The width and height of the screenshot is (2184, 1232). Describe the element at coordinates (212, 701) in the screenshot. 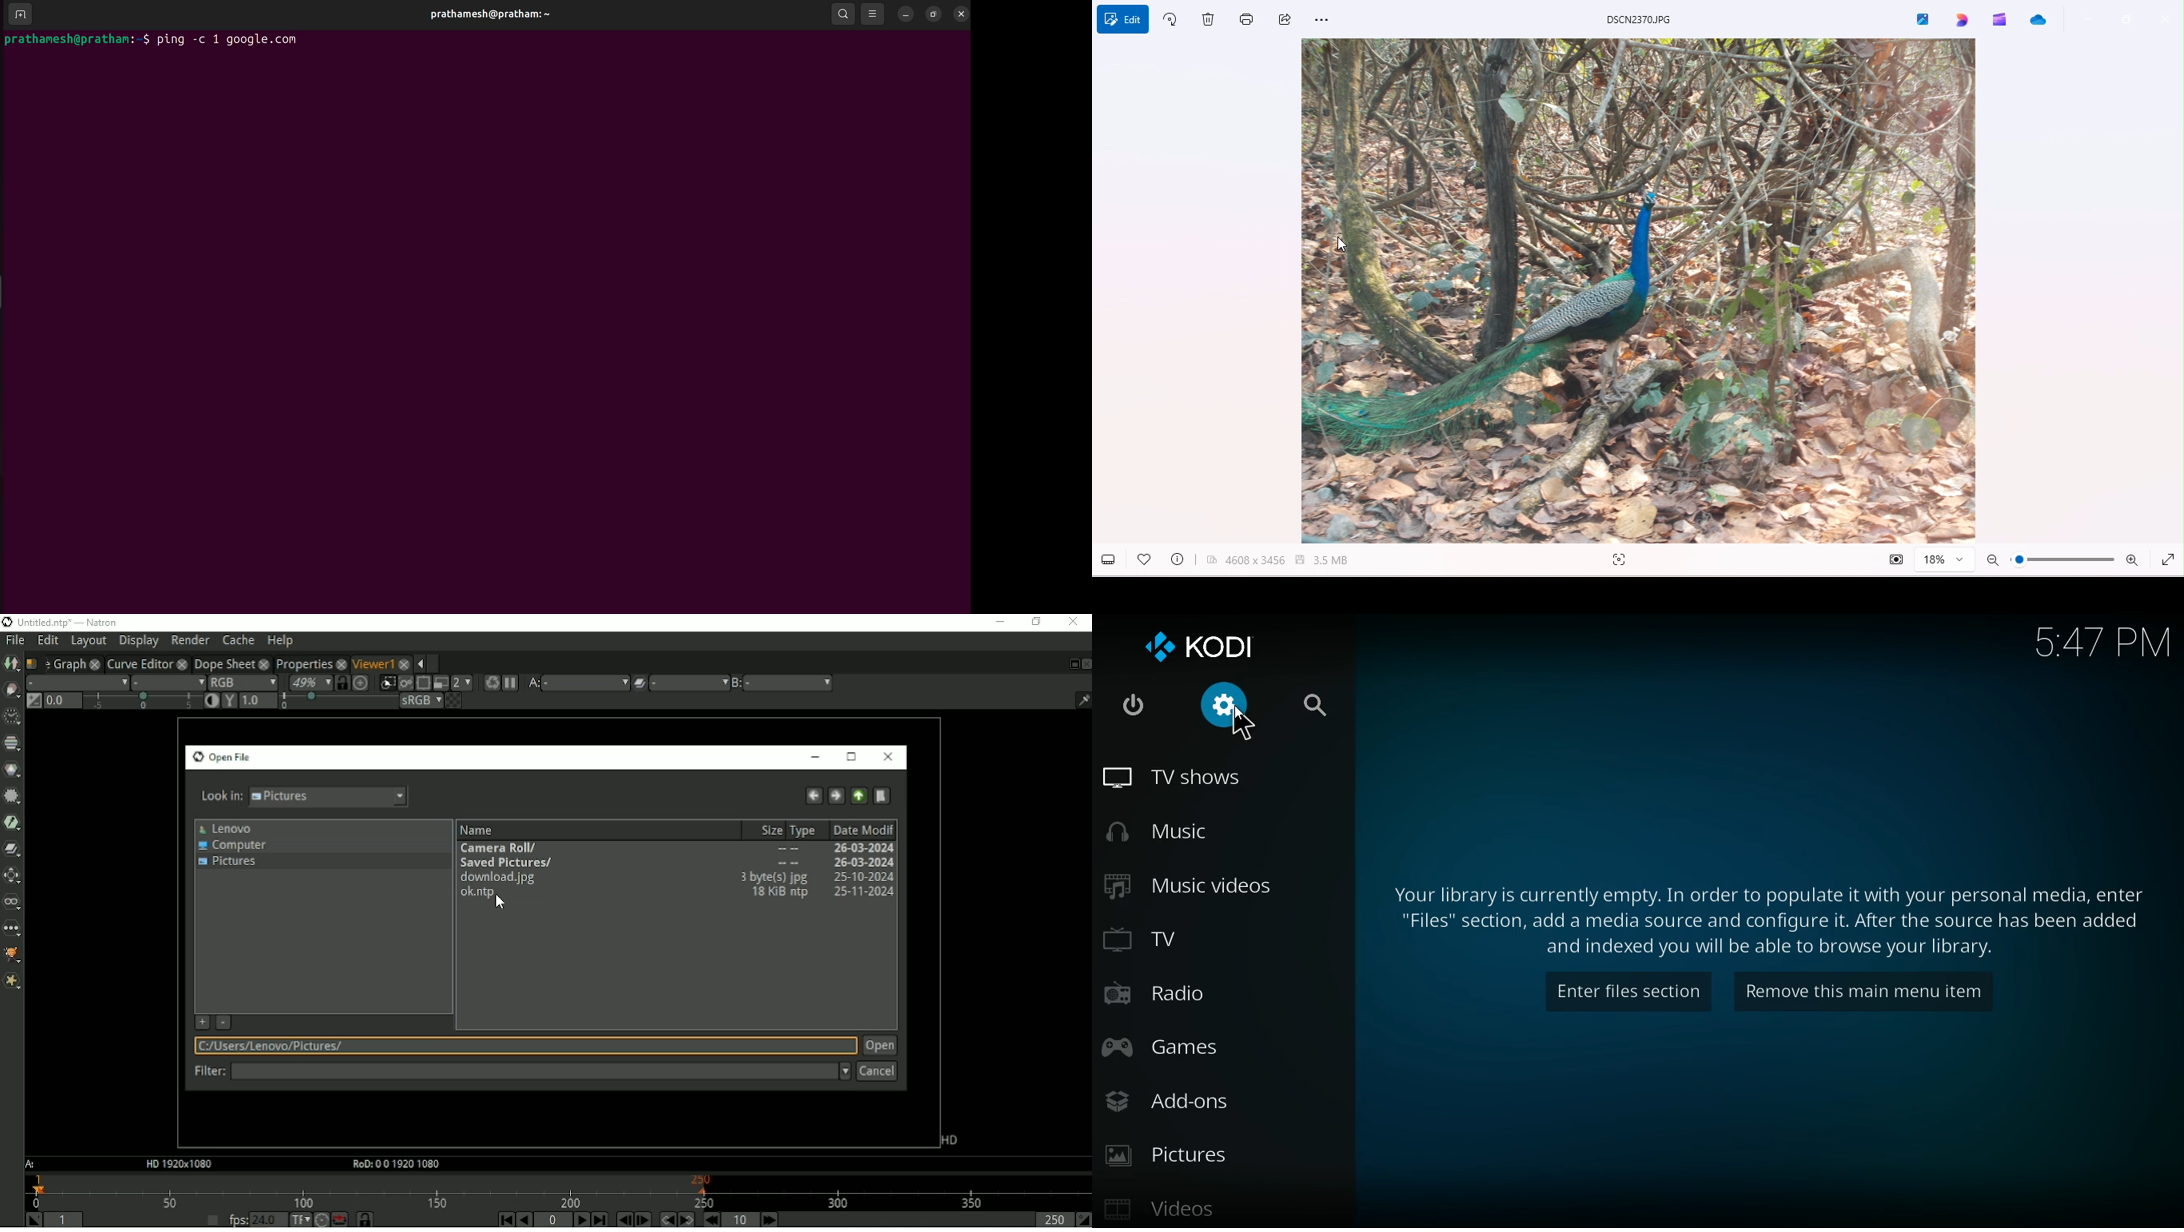

I see `Auto-contrast` at that location.